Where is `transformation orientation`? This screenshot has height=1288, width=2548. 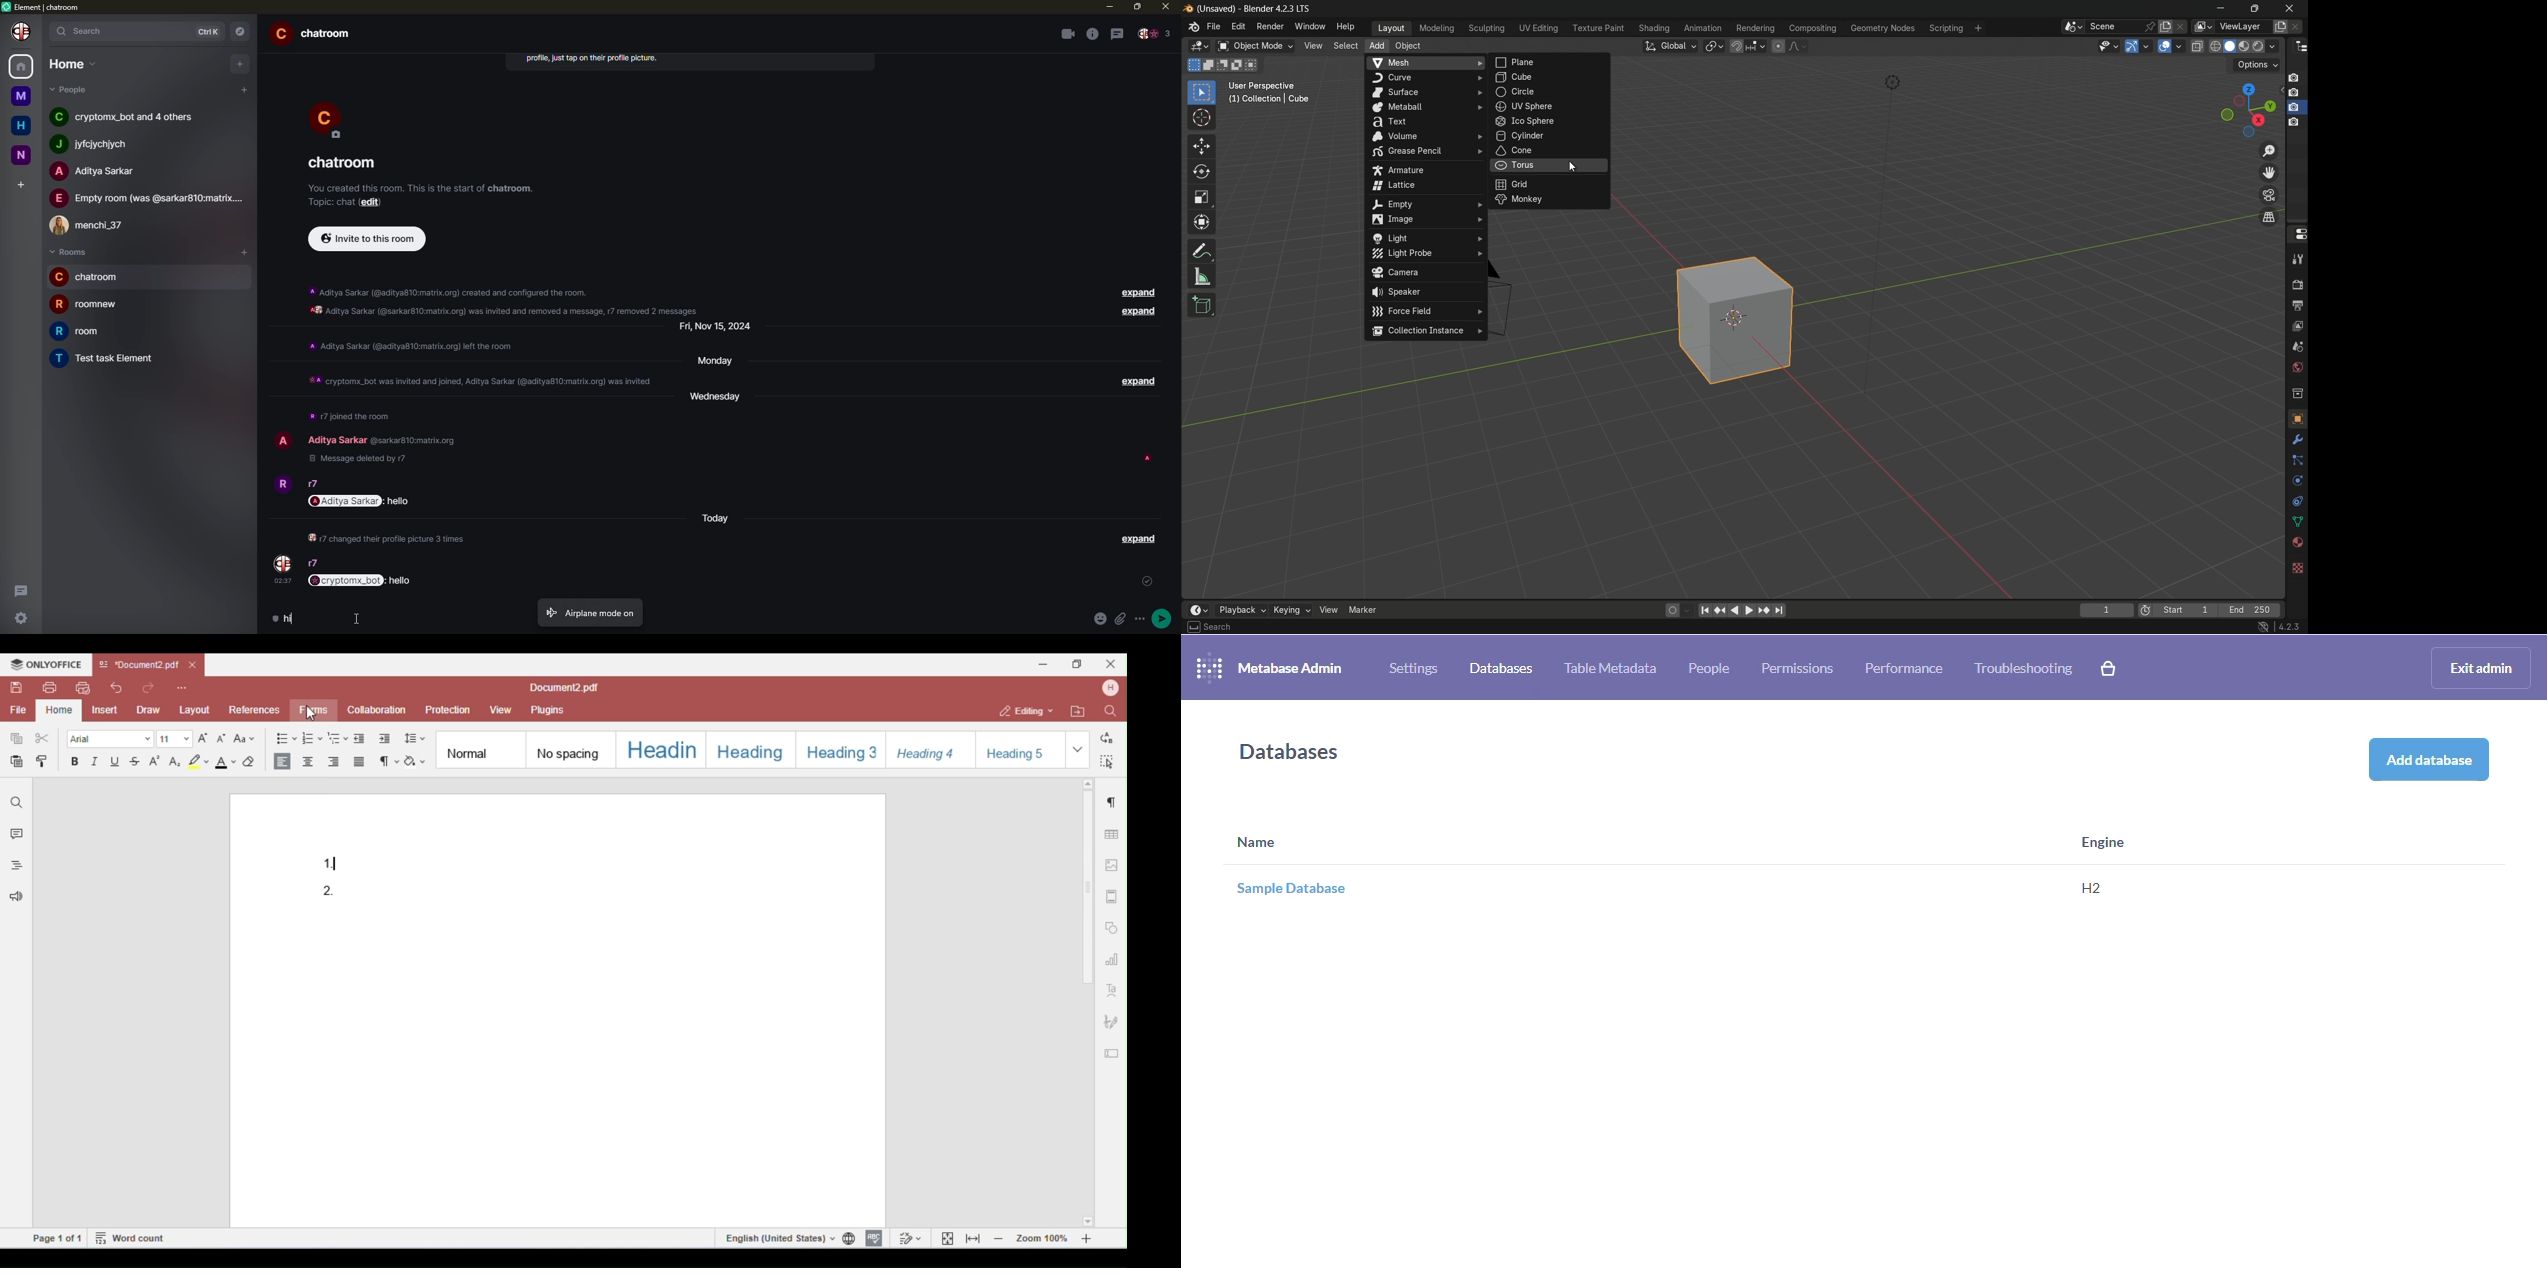
transformation orientation is located at coordinates (1669, 46).